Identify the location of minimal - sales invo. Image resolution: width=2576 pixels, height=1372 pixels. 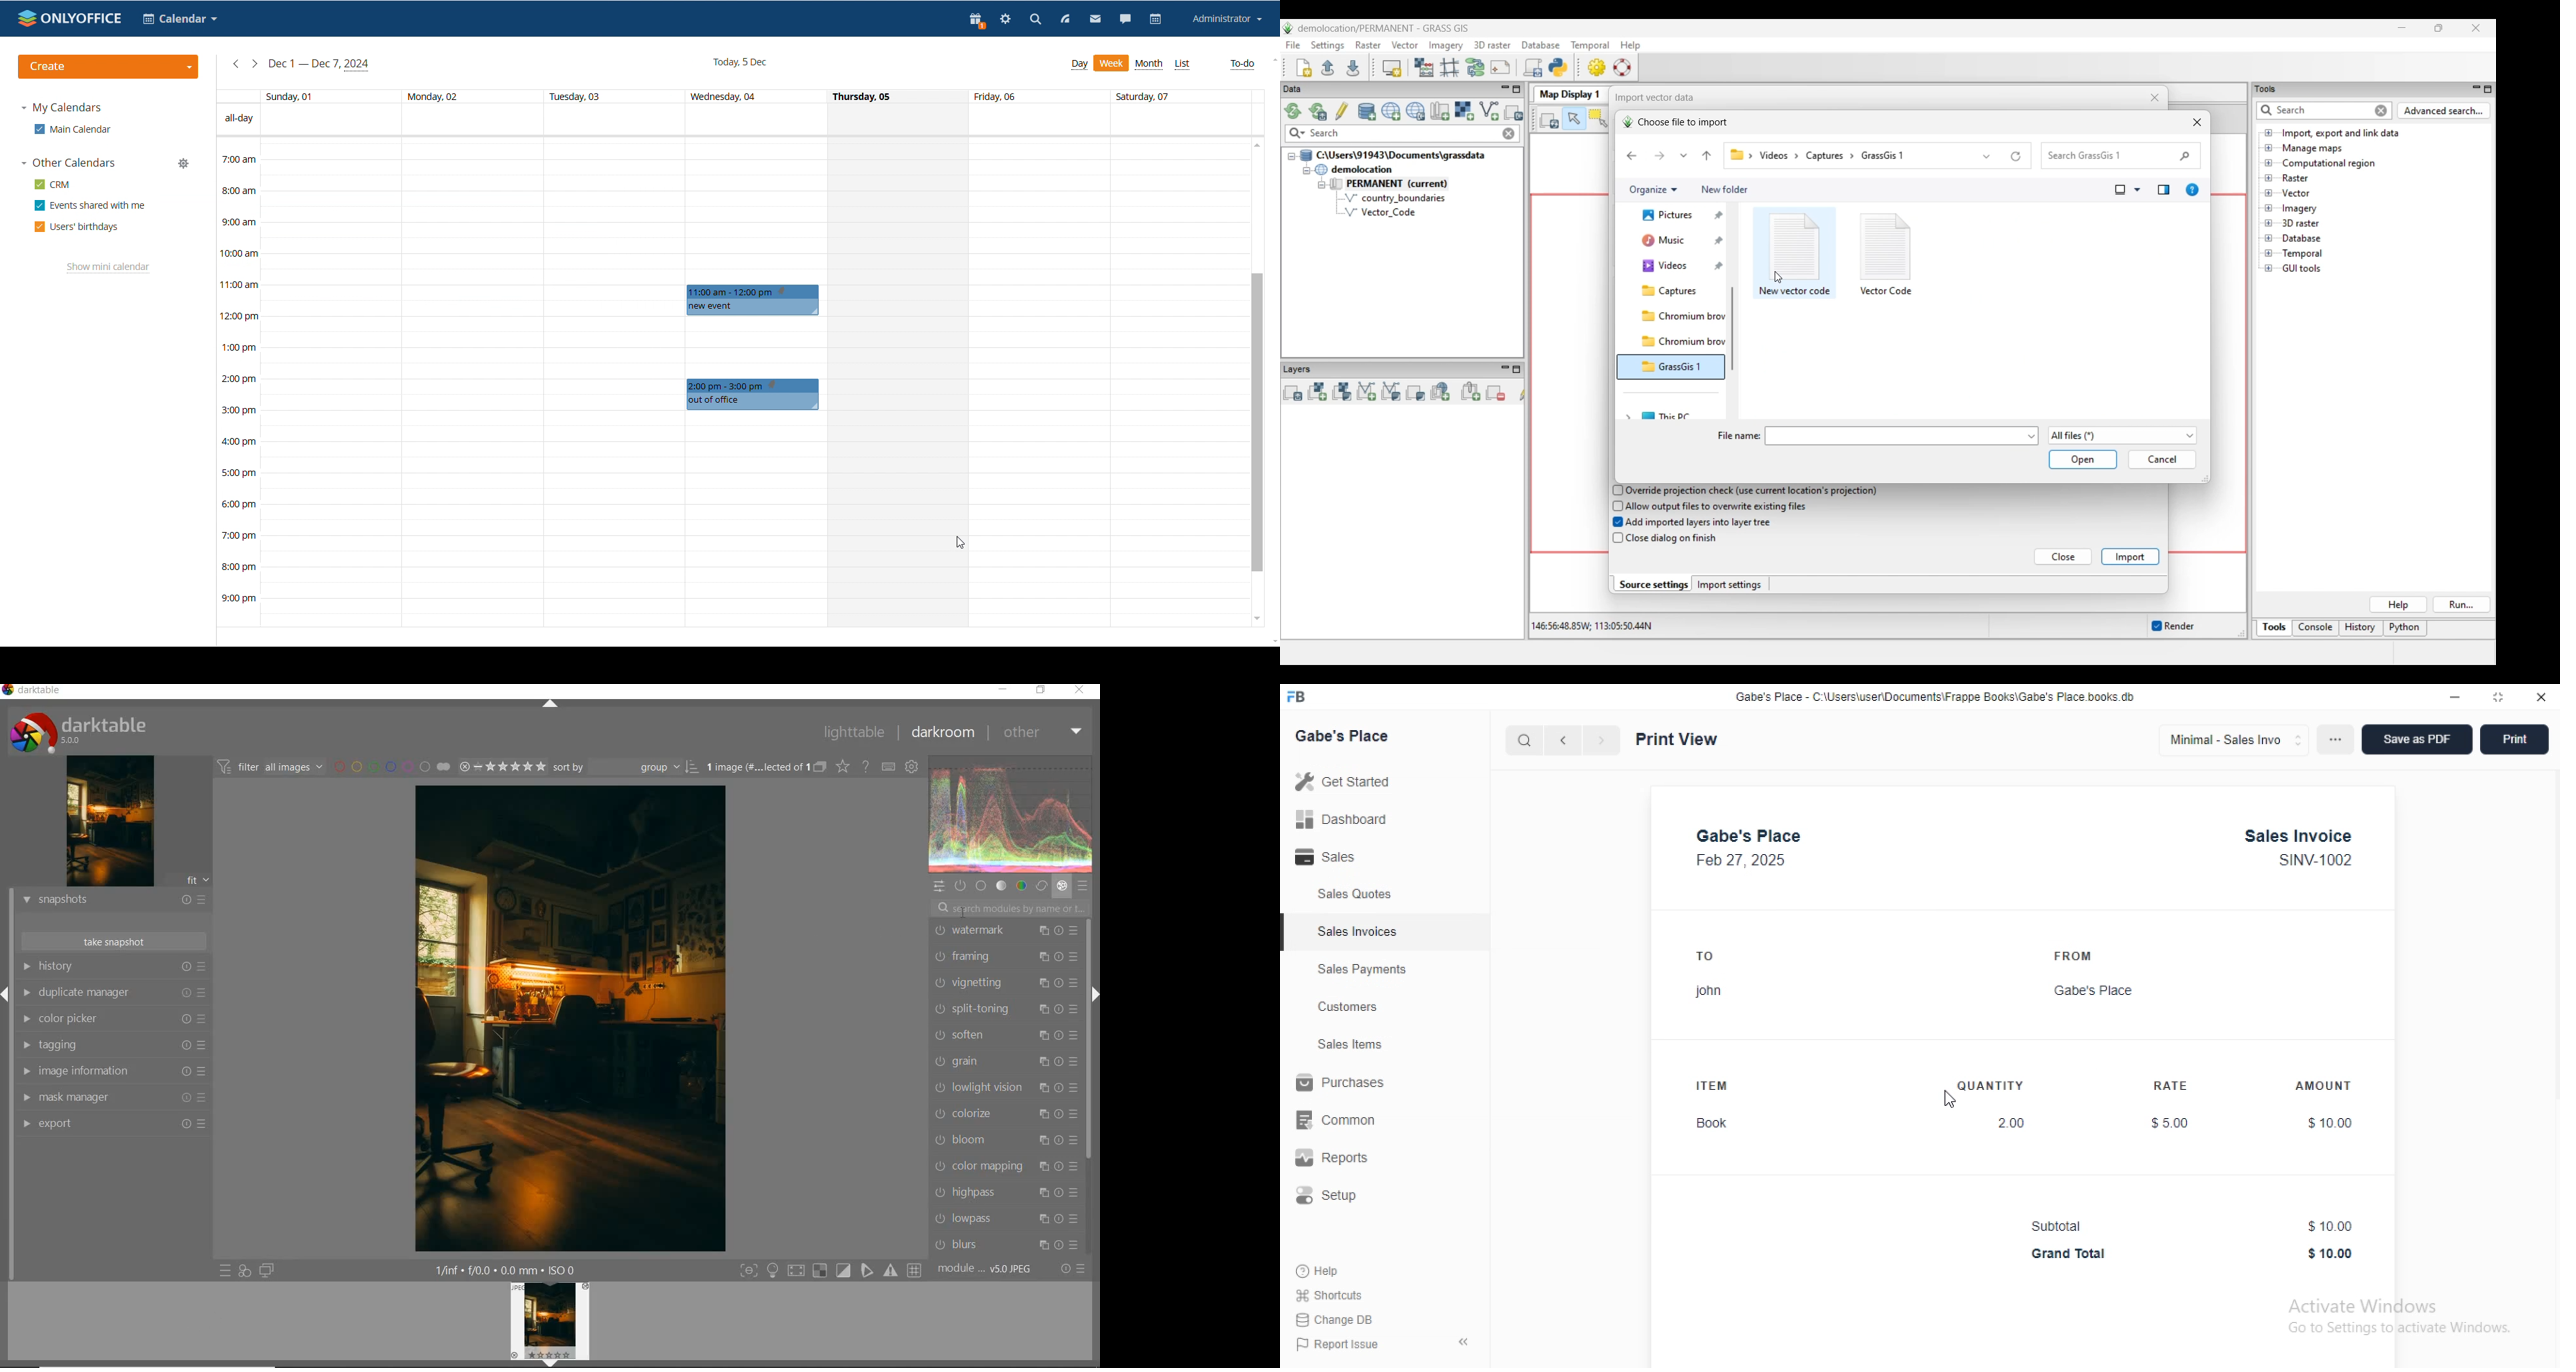
(2233, 740).